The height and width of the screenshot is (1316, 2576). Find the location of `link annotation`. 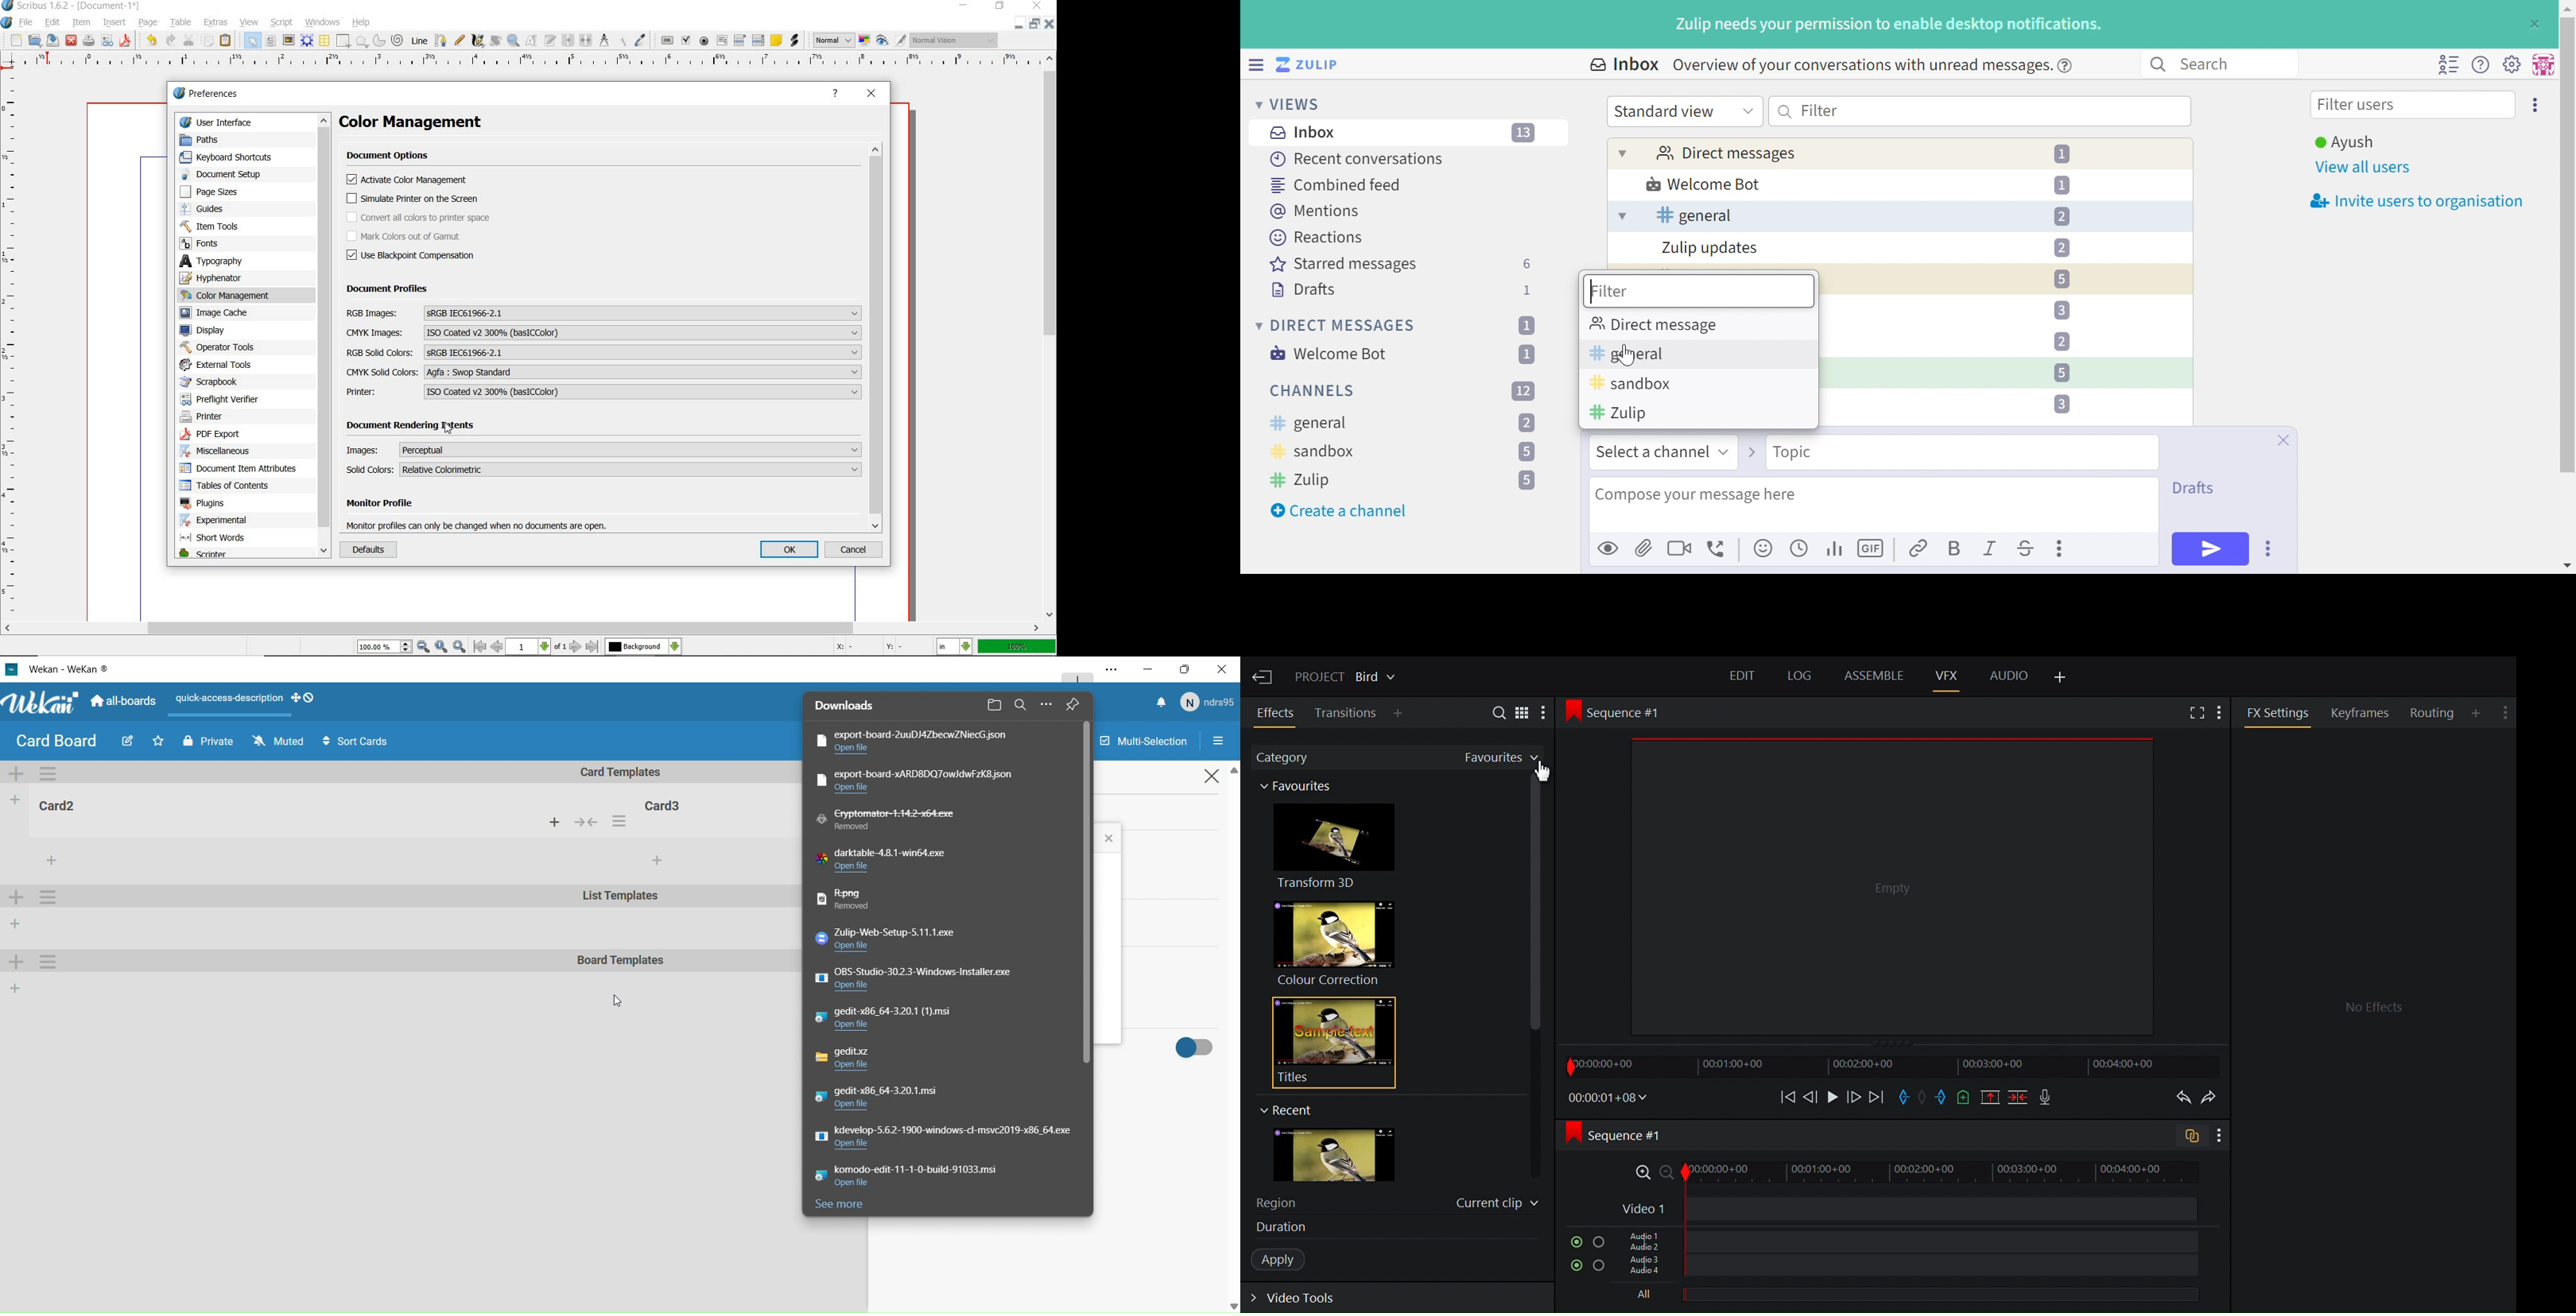

link annotation is located at coordinates (795, 41).